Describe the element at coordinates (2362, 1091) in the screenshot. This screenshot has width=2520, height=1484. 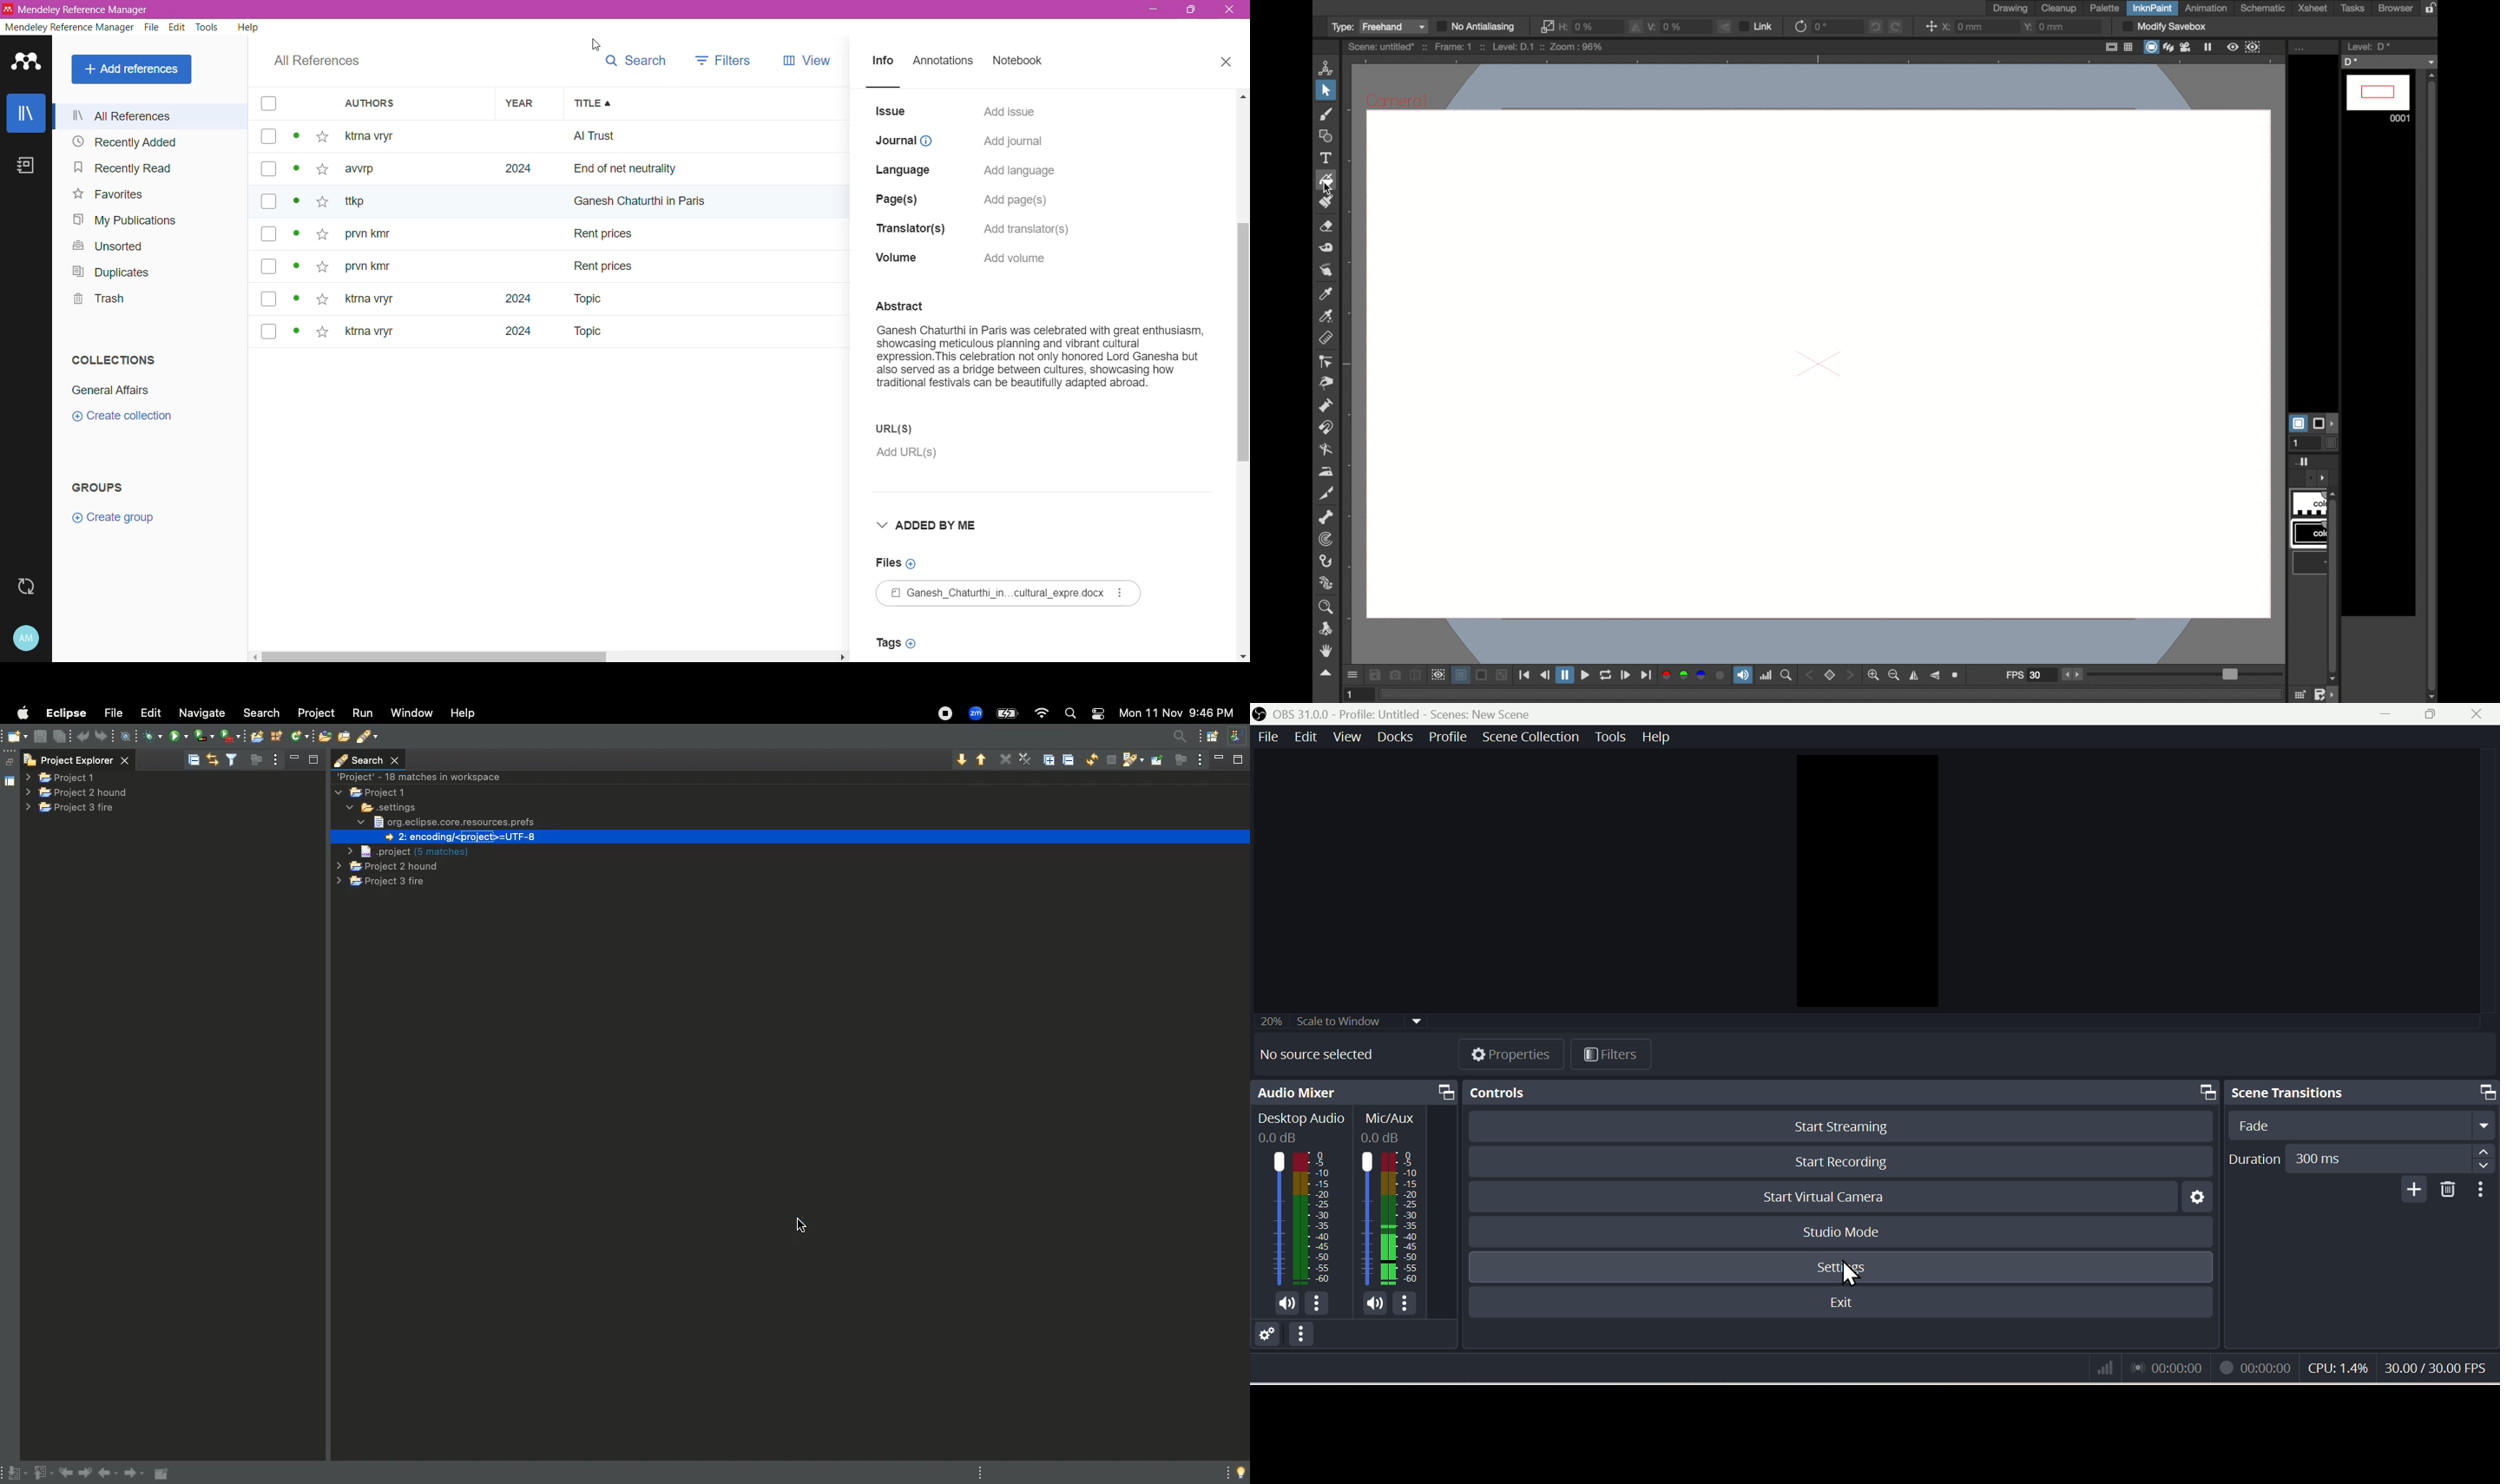
I see `Scene transition` at that location.